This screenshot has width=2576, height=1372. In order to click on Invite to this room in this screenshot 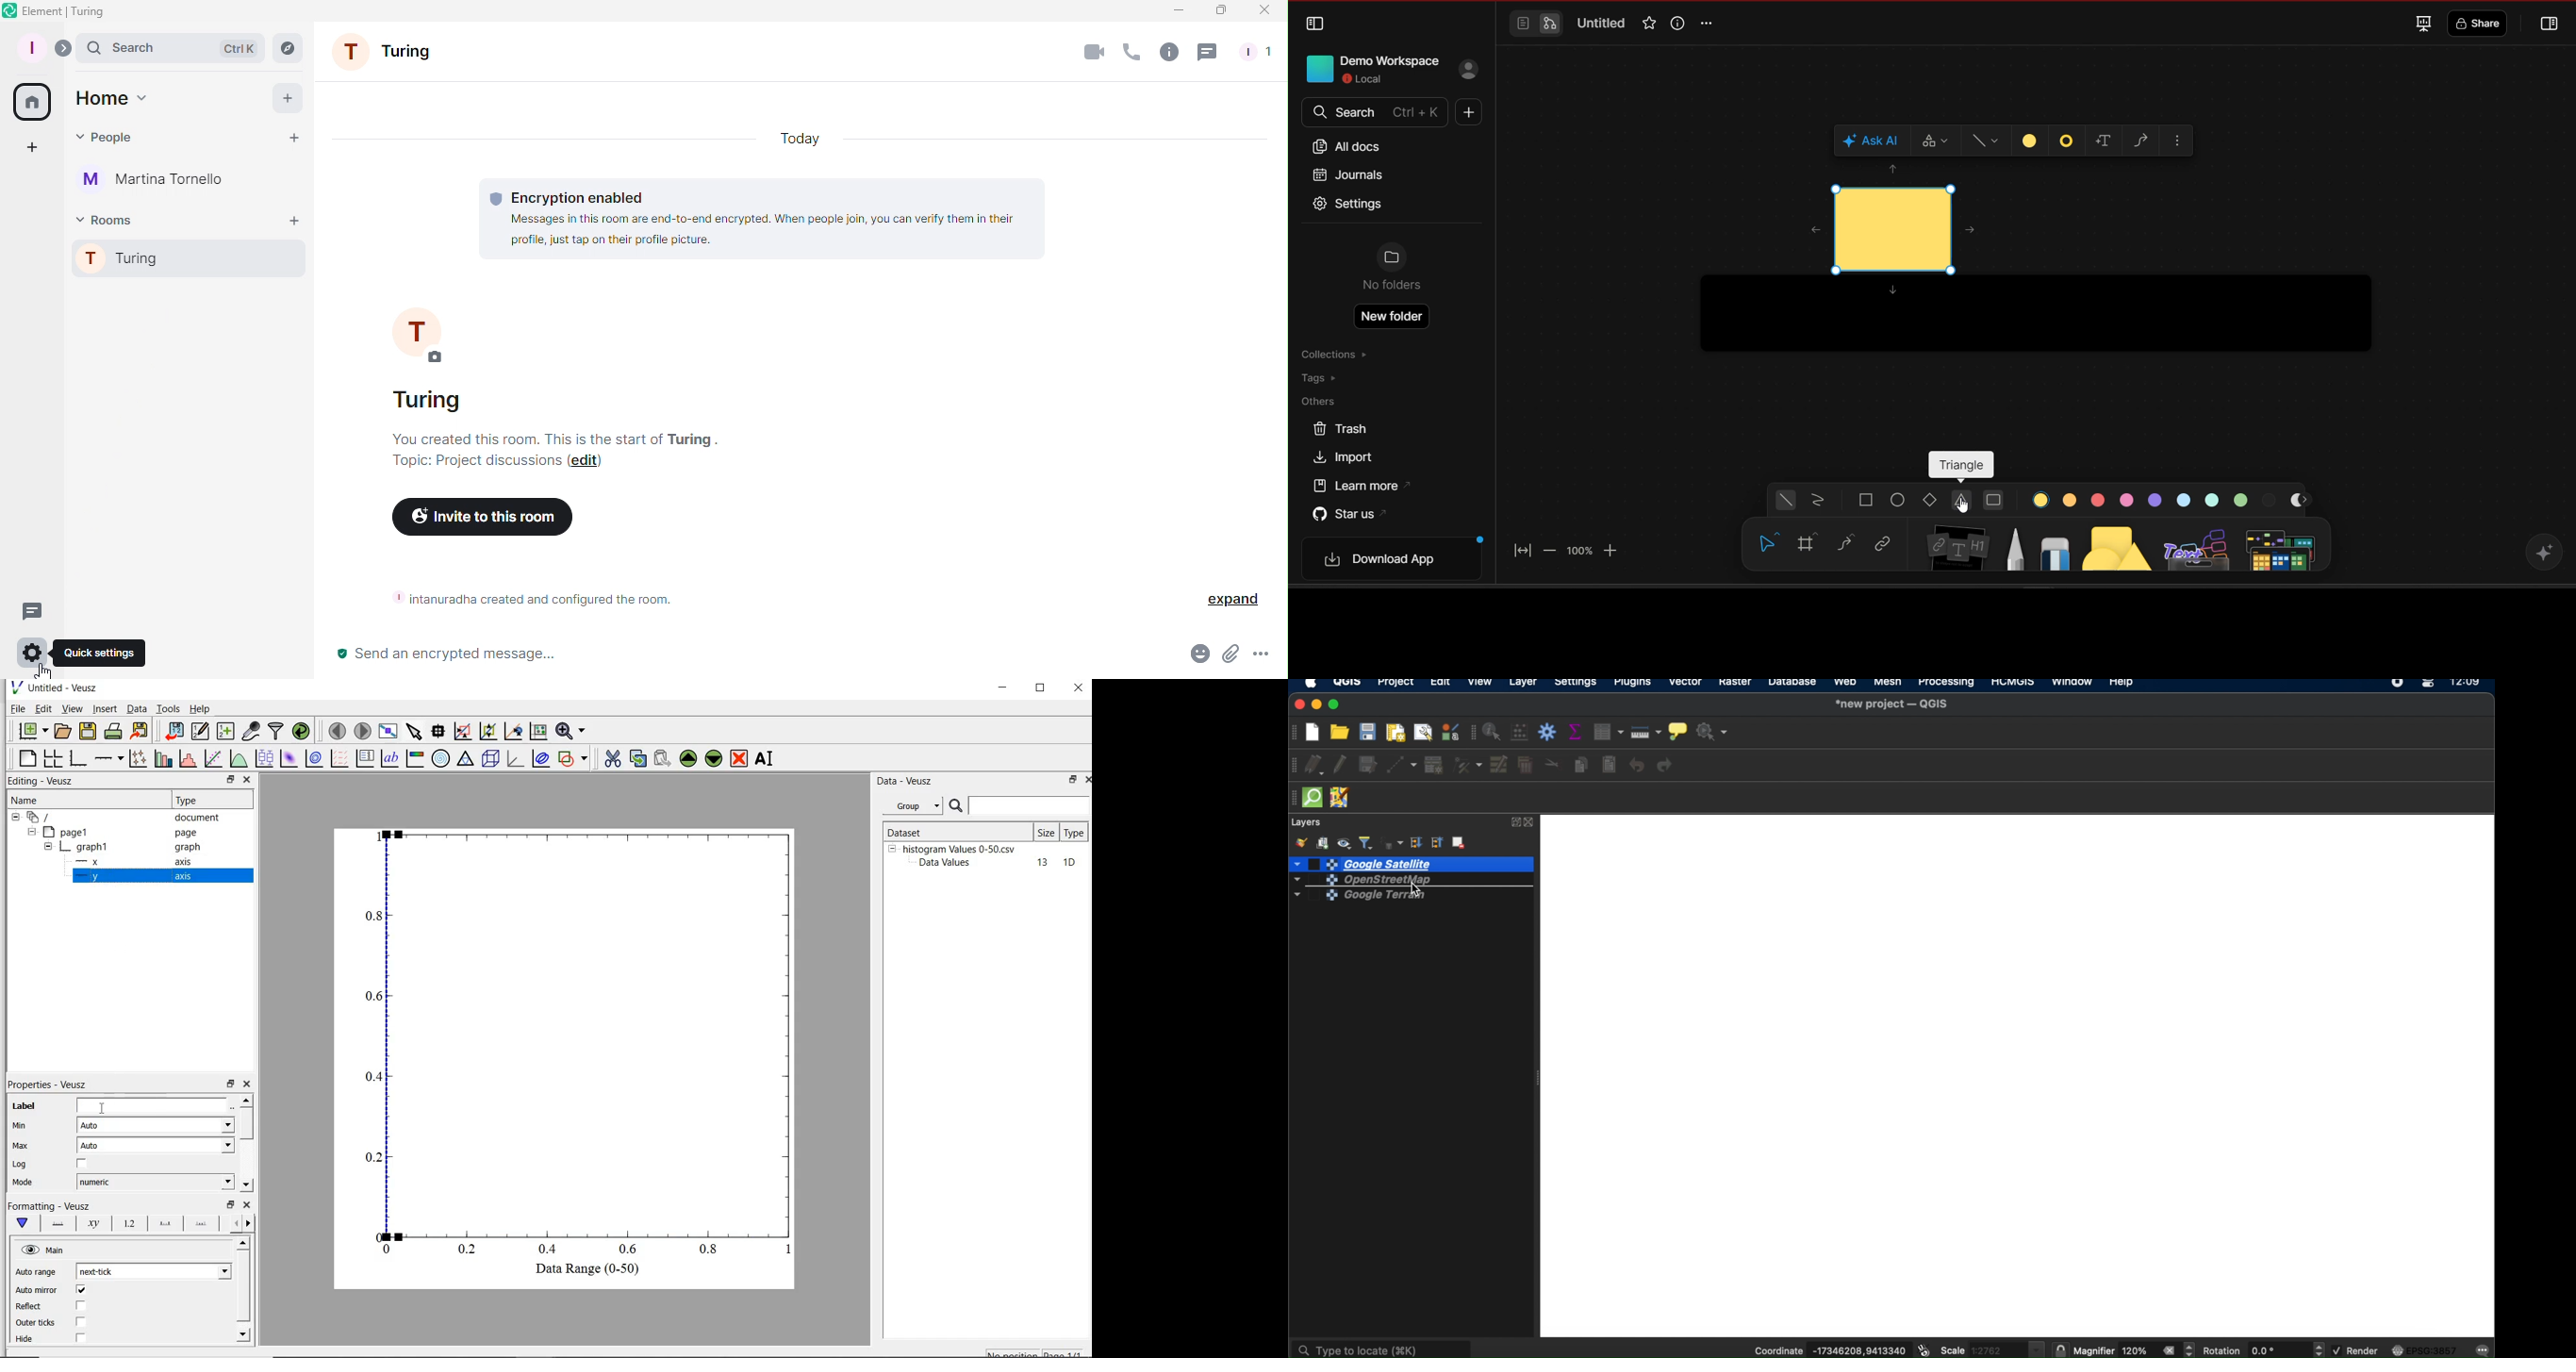, I will do `click(483, 516)`.